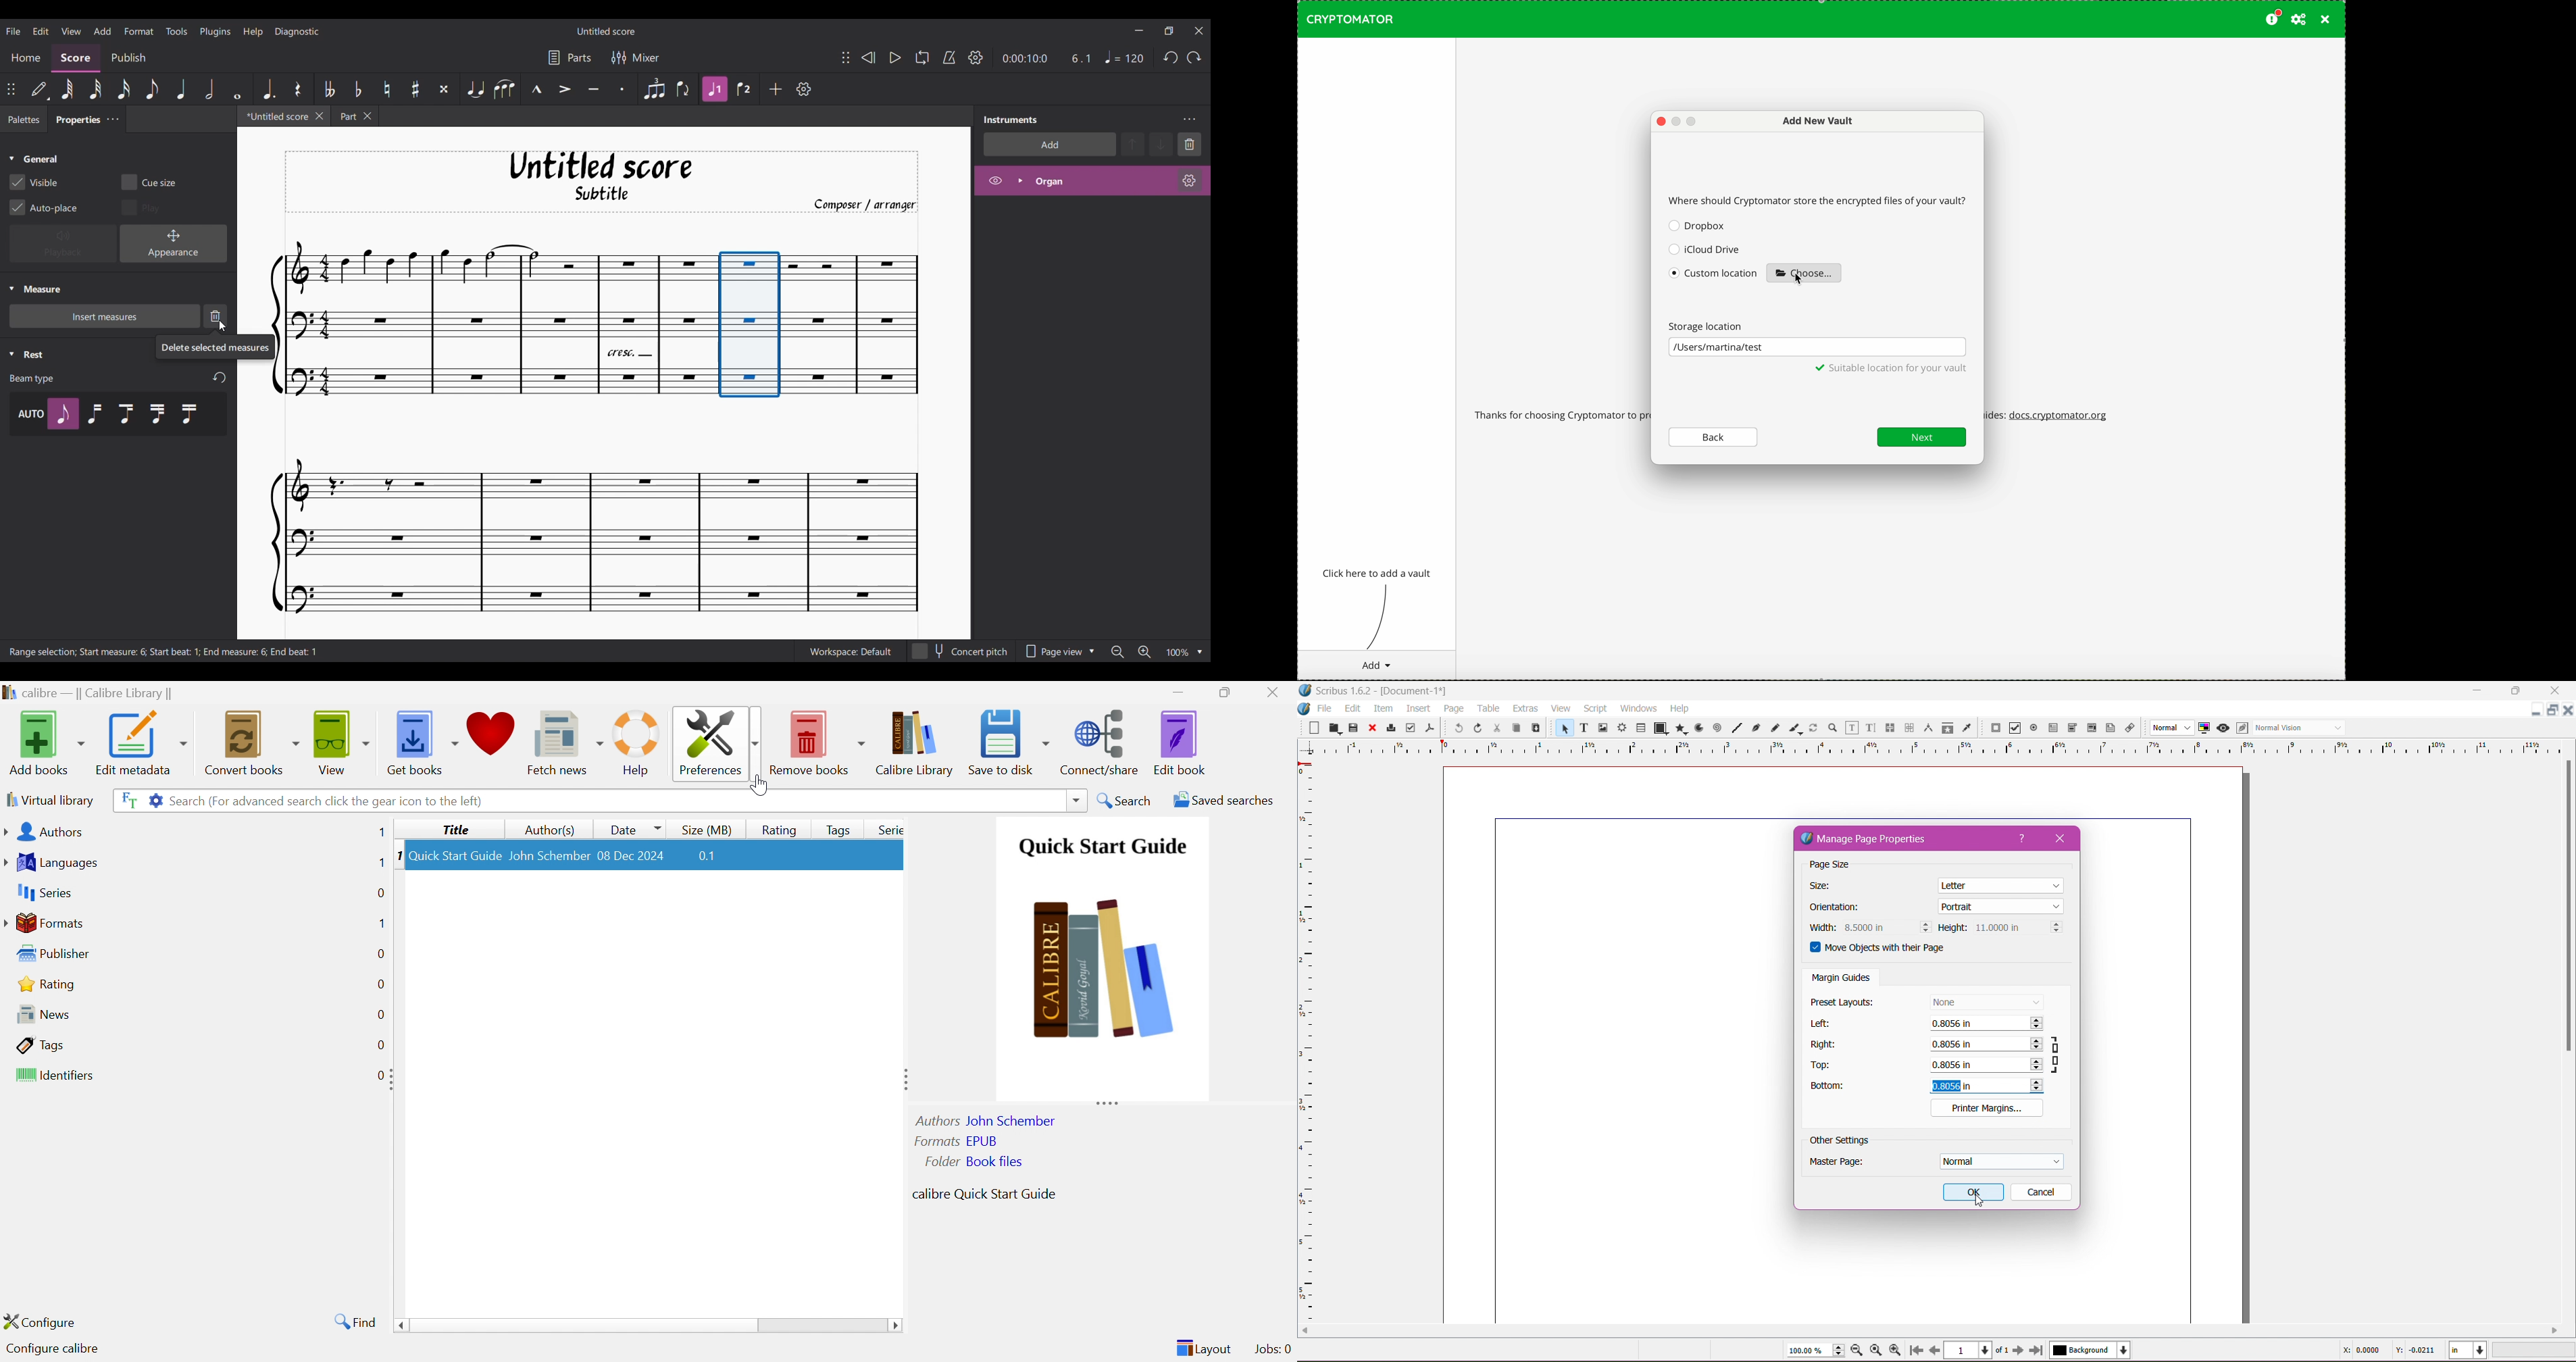  What do you see at coordinates (1386, 691) in the screenshot?
I see `Application Name, Version - Document Title` at bounding box center [1386, 691].